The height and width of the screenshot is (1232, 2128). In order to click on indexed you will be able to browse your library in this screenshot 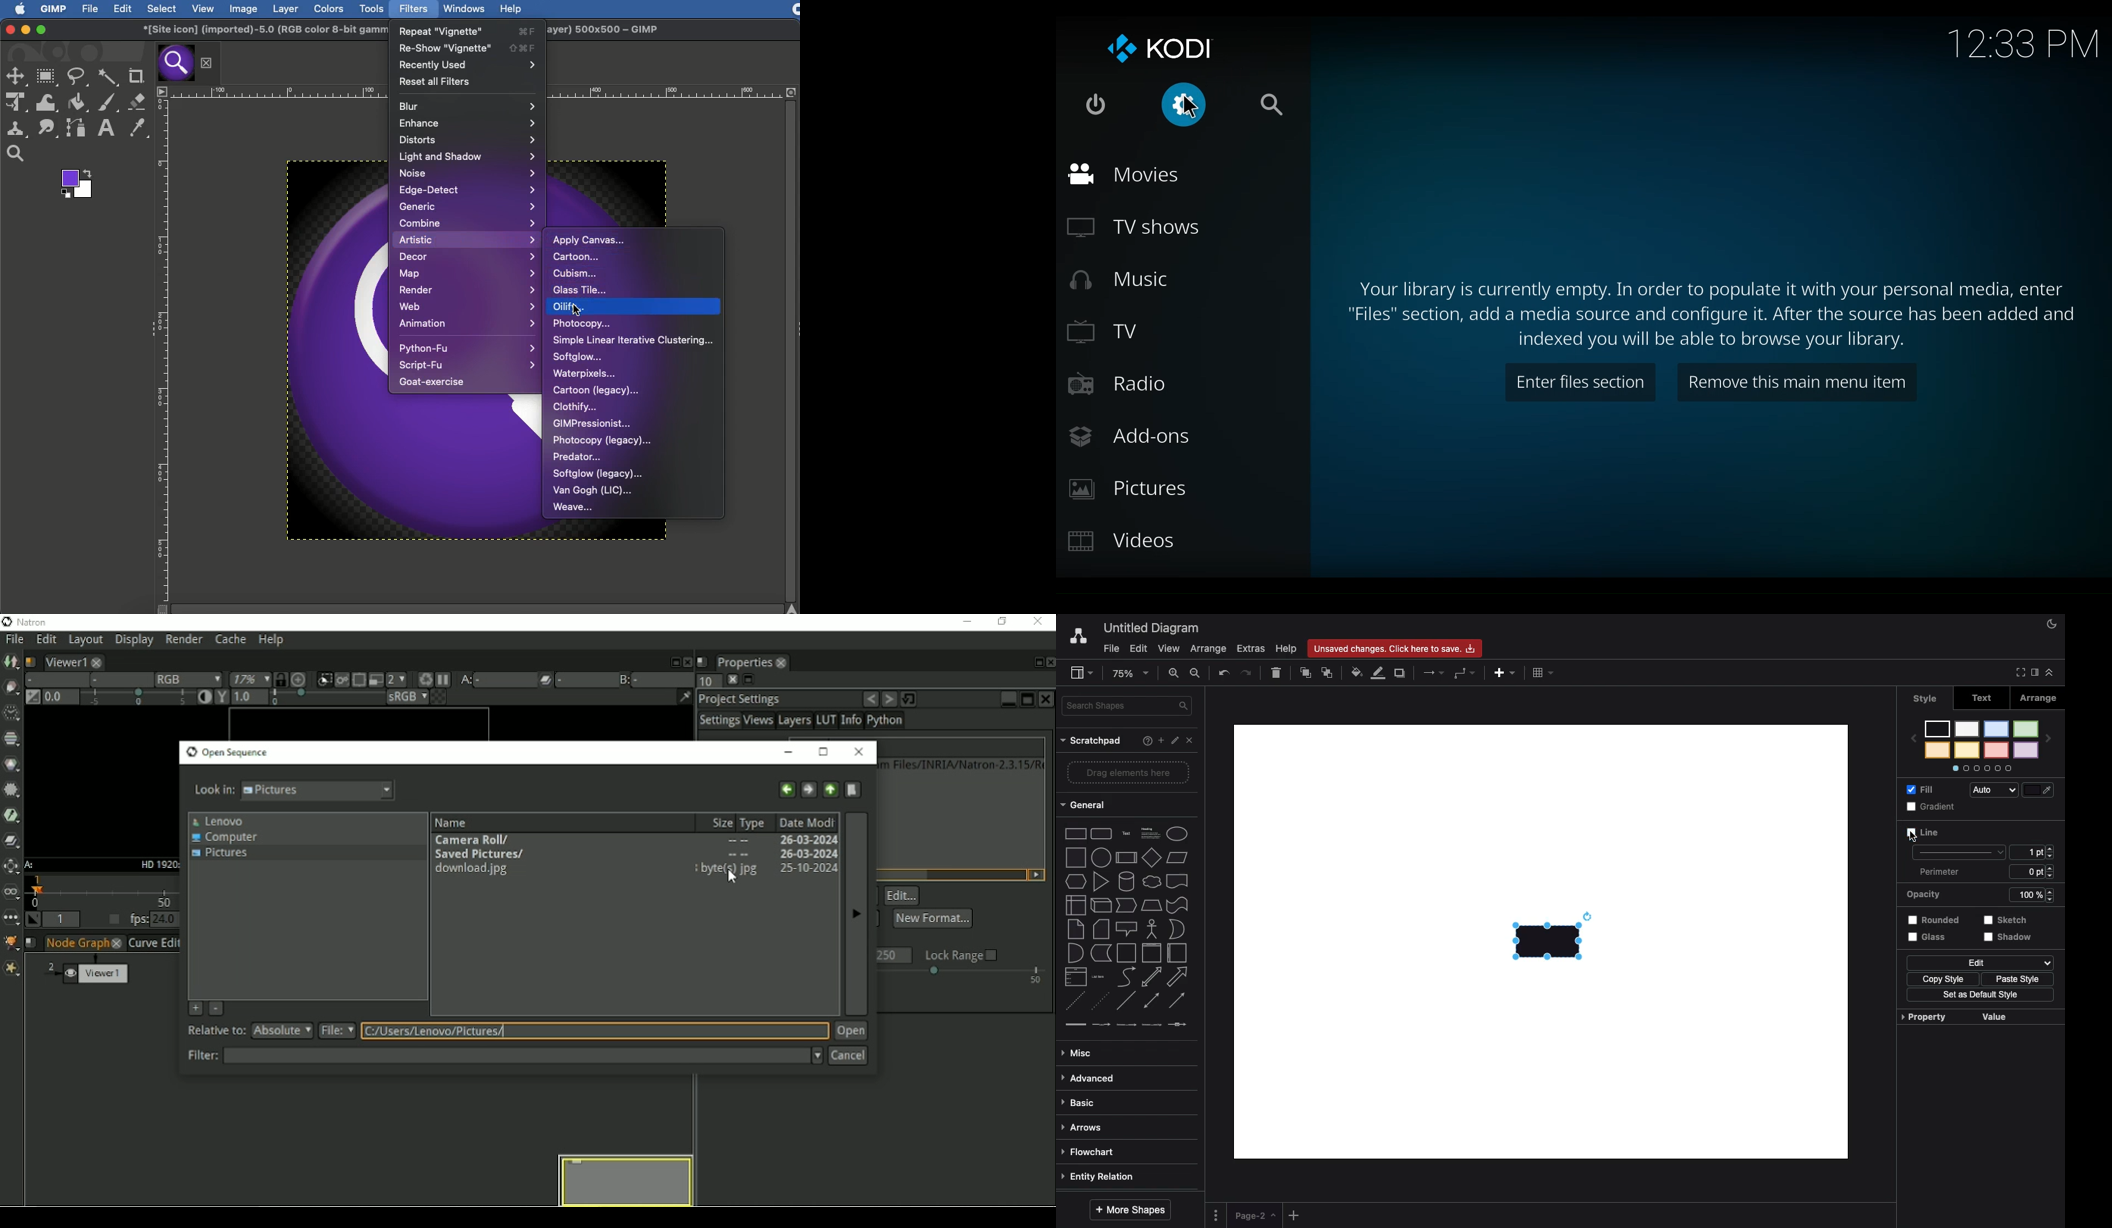, I will do `click(1714, 340)`.